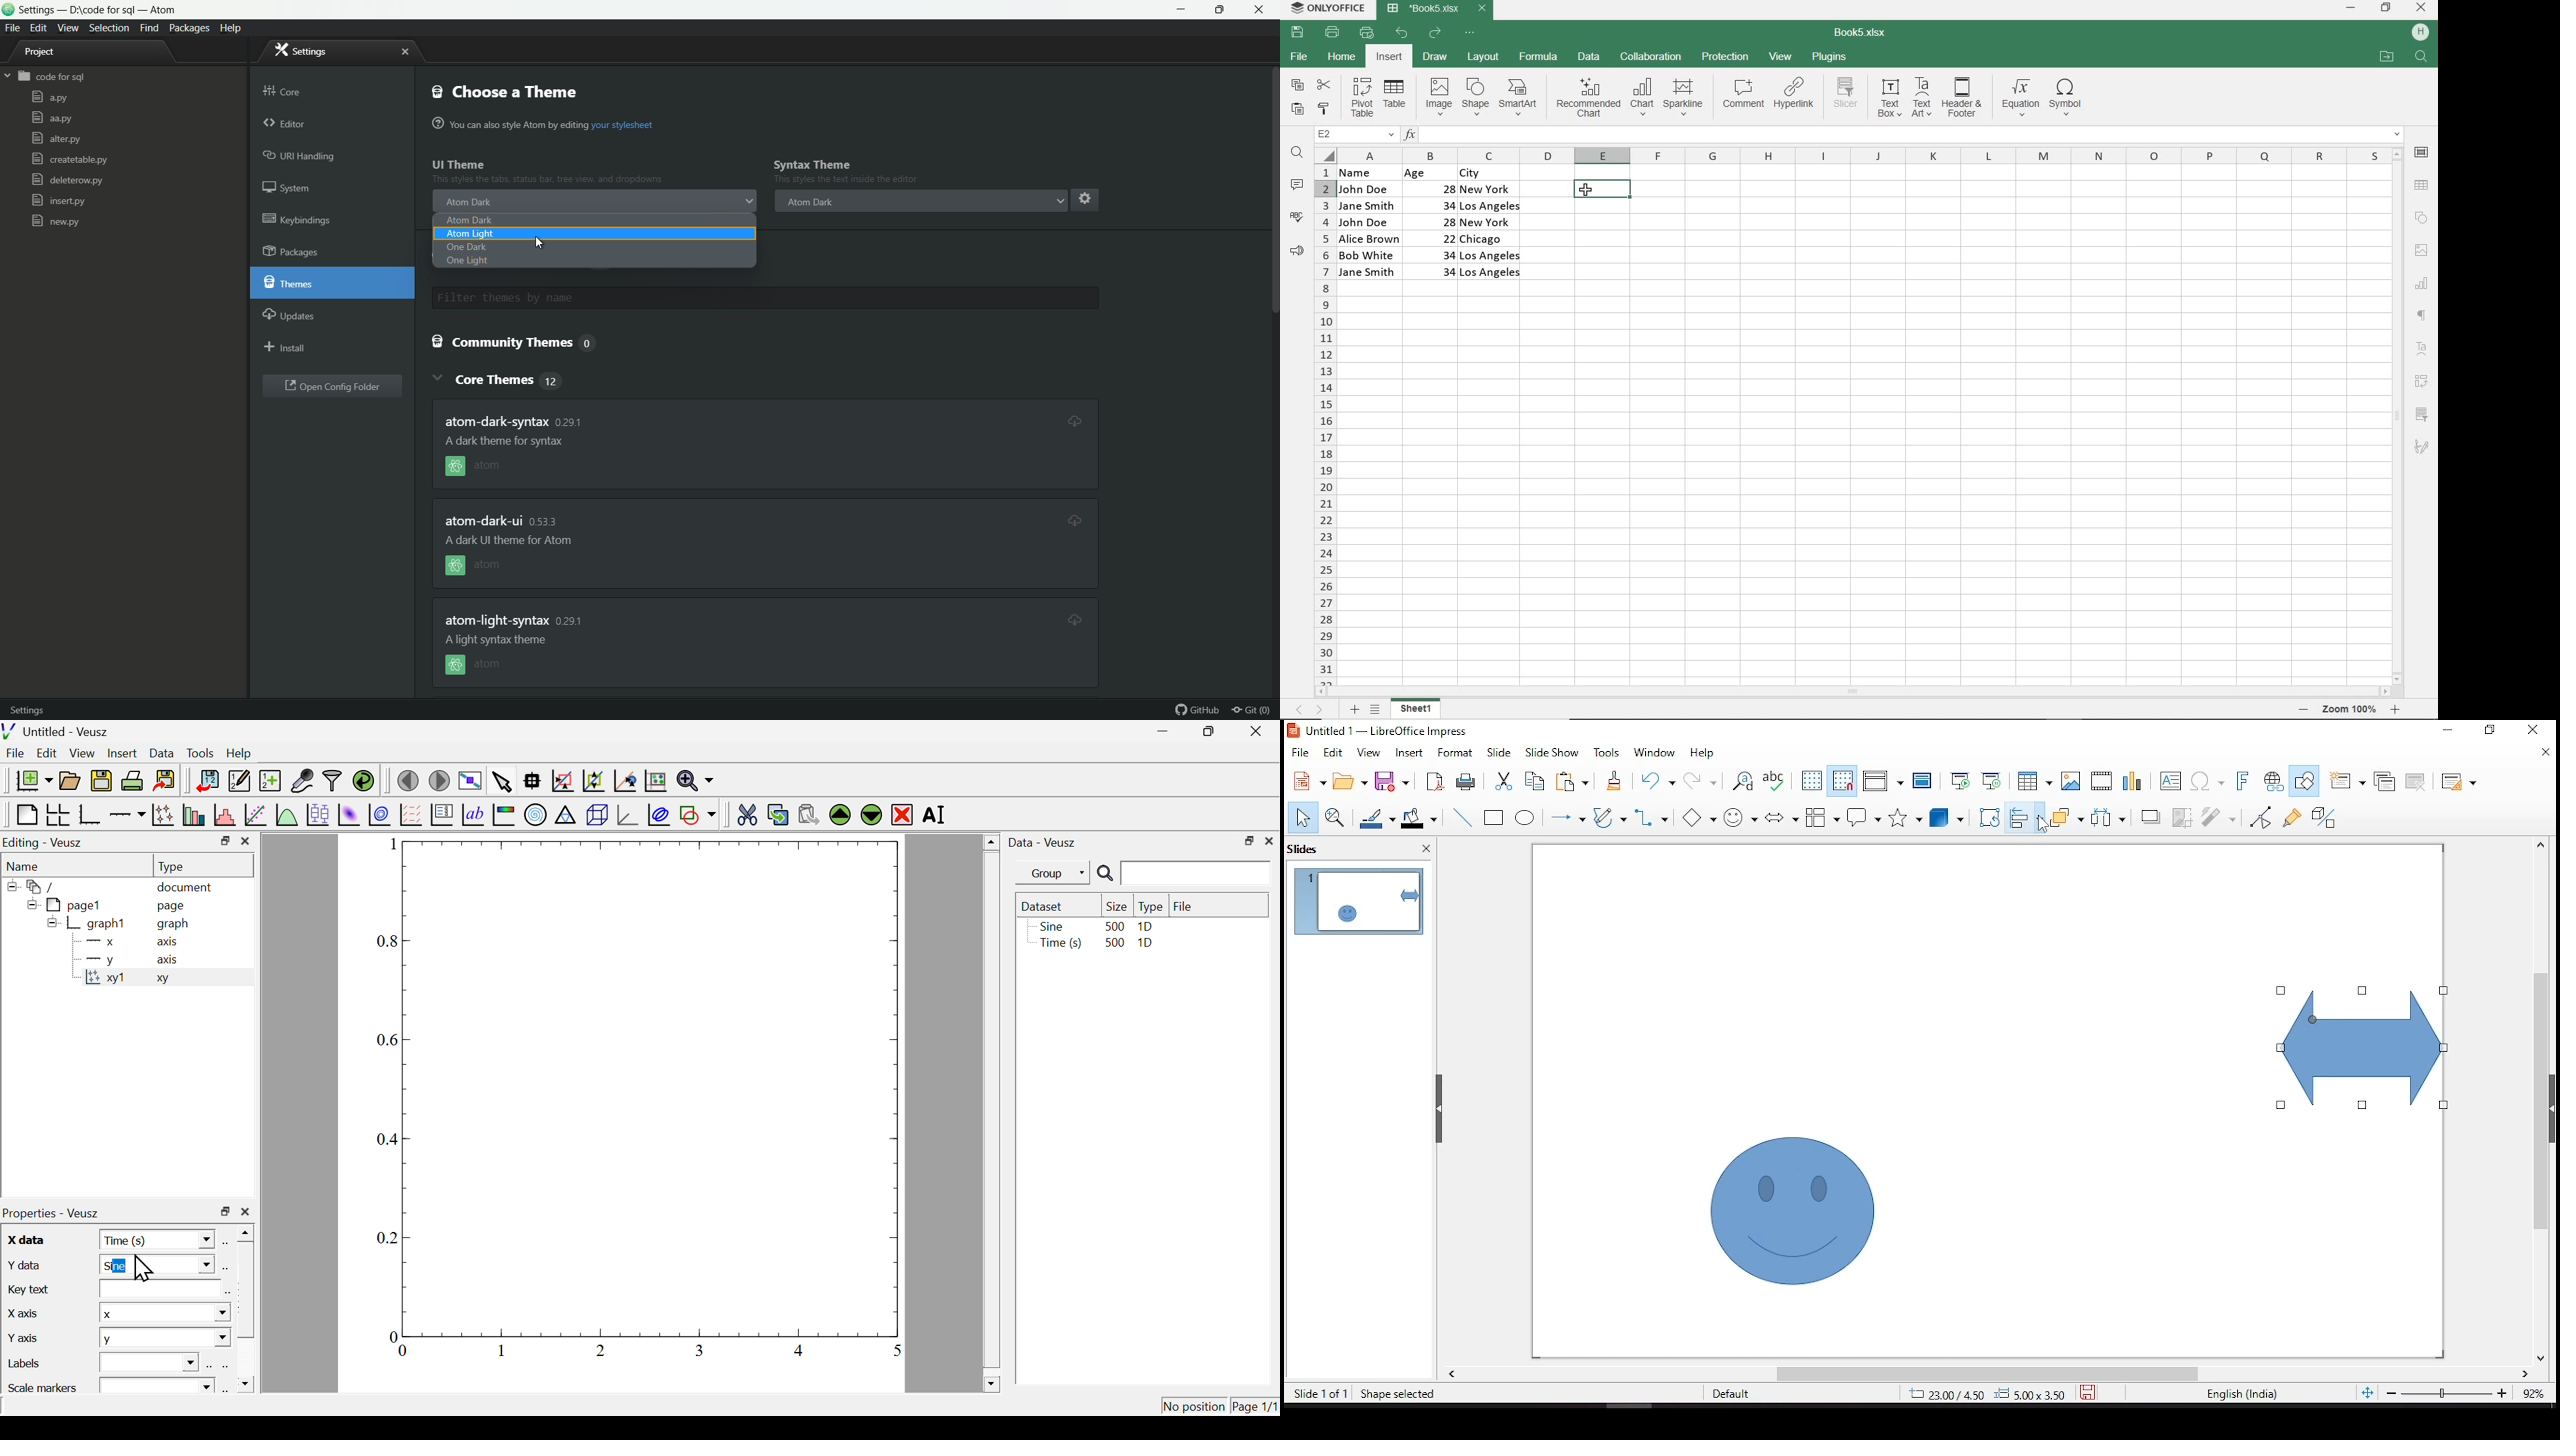 This screenshot has height=1456, width=2576. What do you see at coordinates (1492, 239) in the screenshot?
I see `Chicago` at bounding box center [1492, 239].